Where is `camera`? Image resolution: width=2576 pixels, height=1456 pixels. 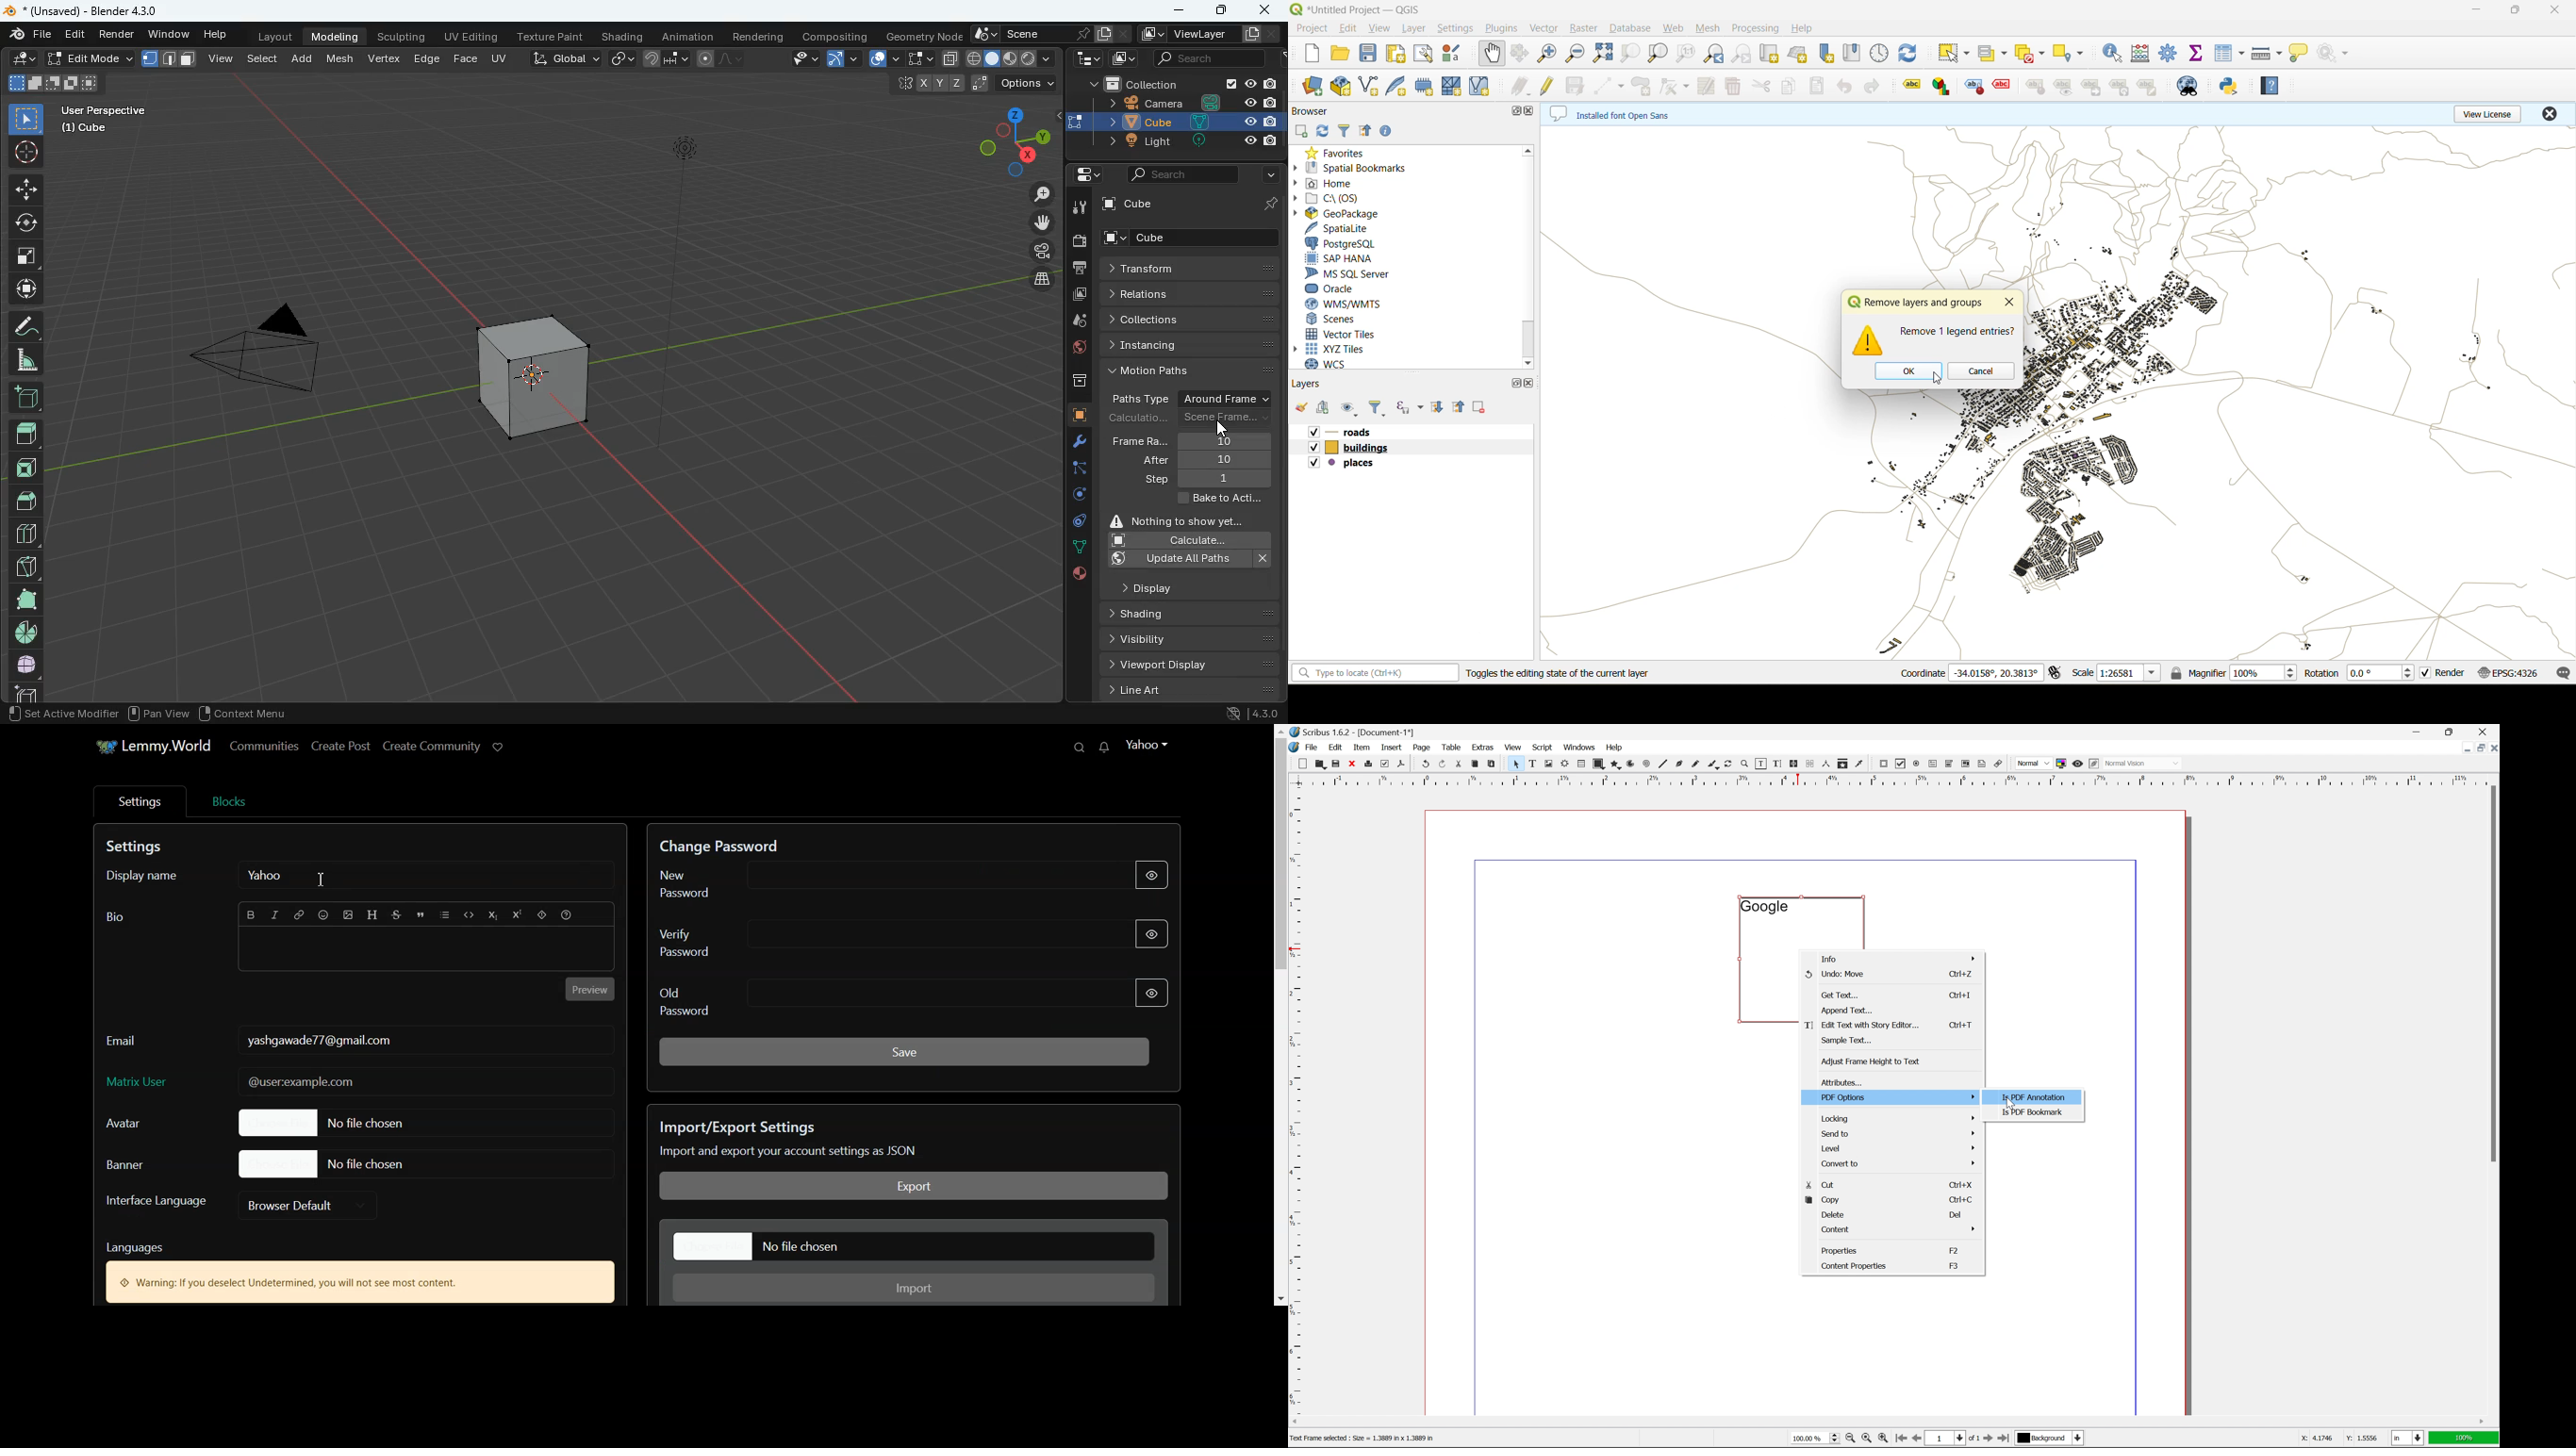 camera is located at coordinates (248, 358).